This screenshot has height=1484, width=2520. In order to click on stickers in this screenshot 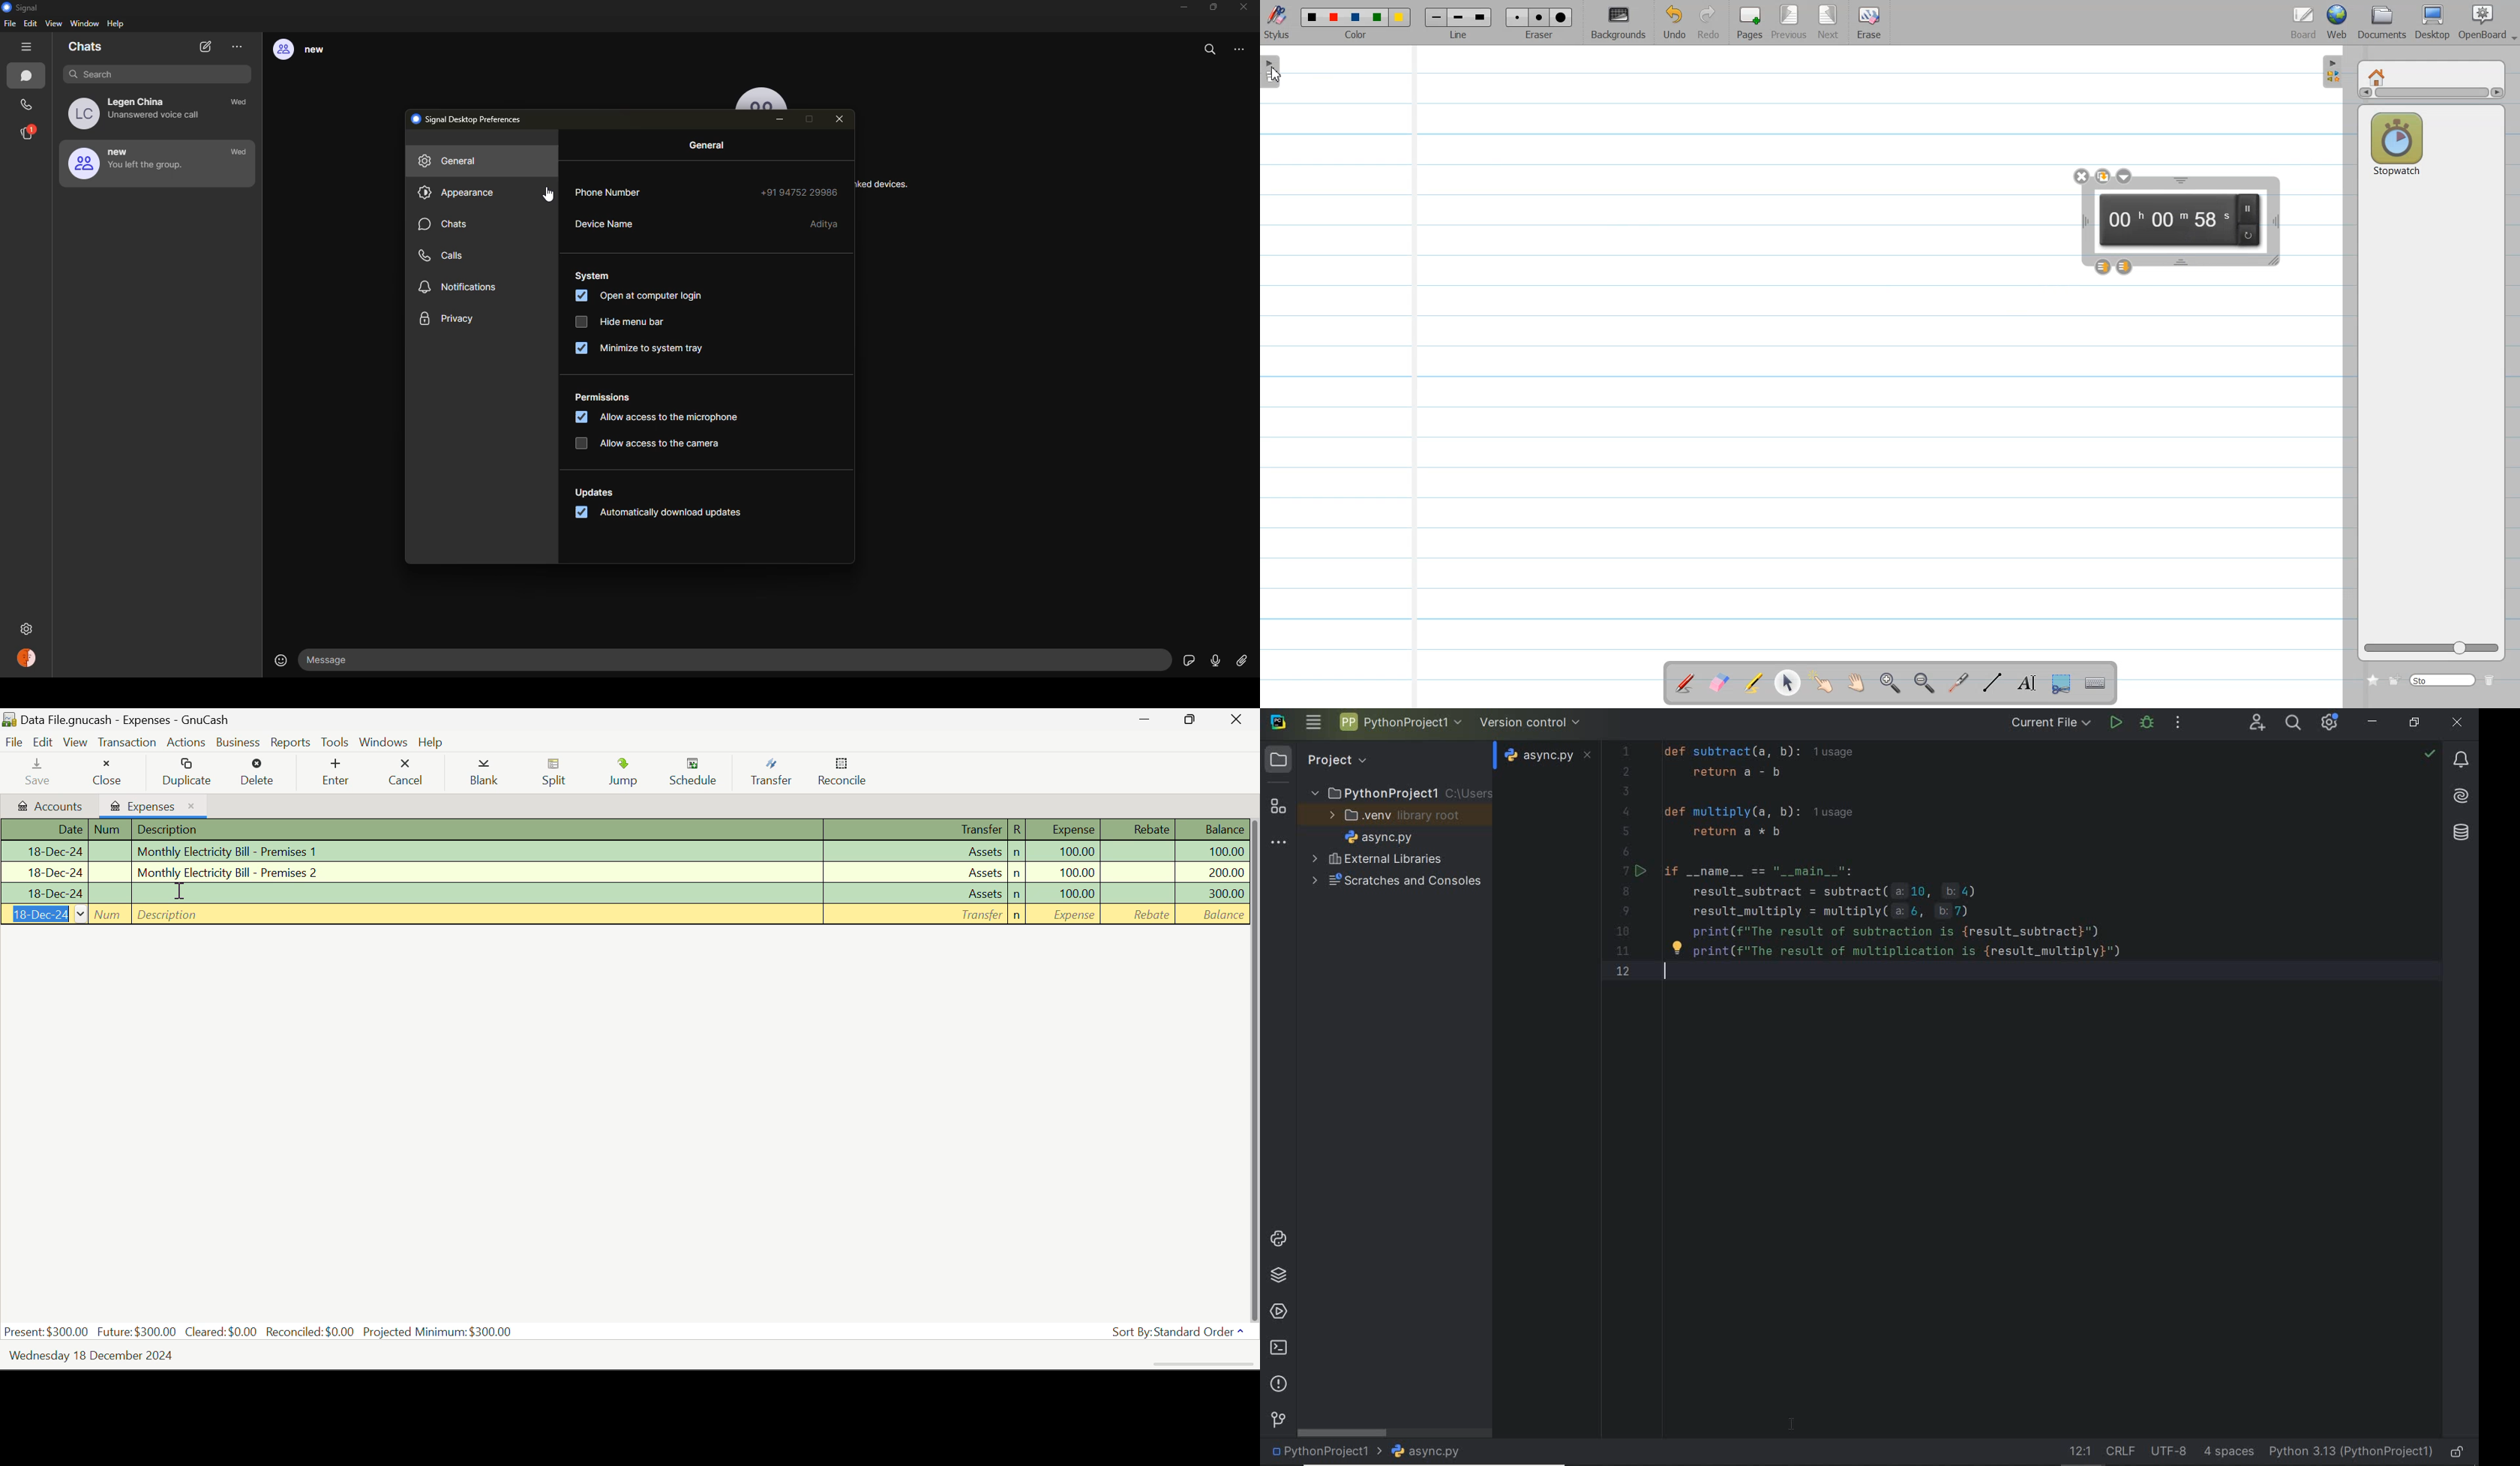, I will do `click(1187, 659)`.